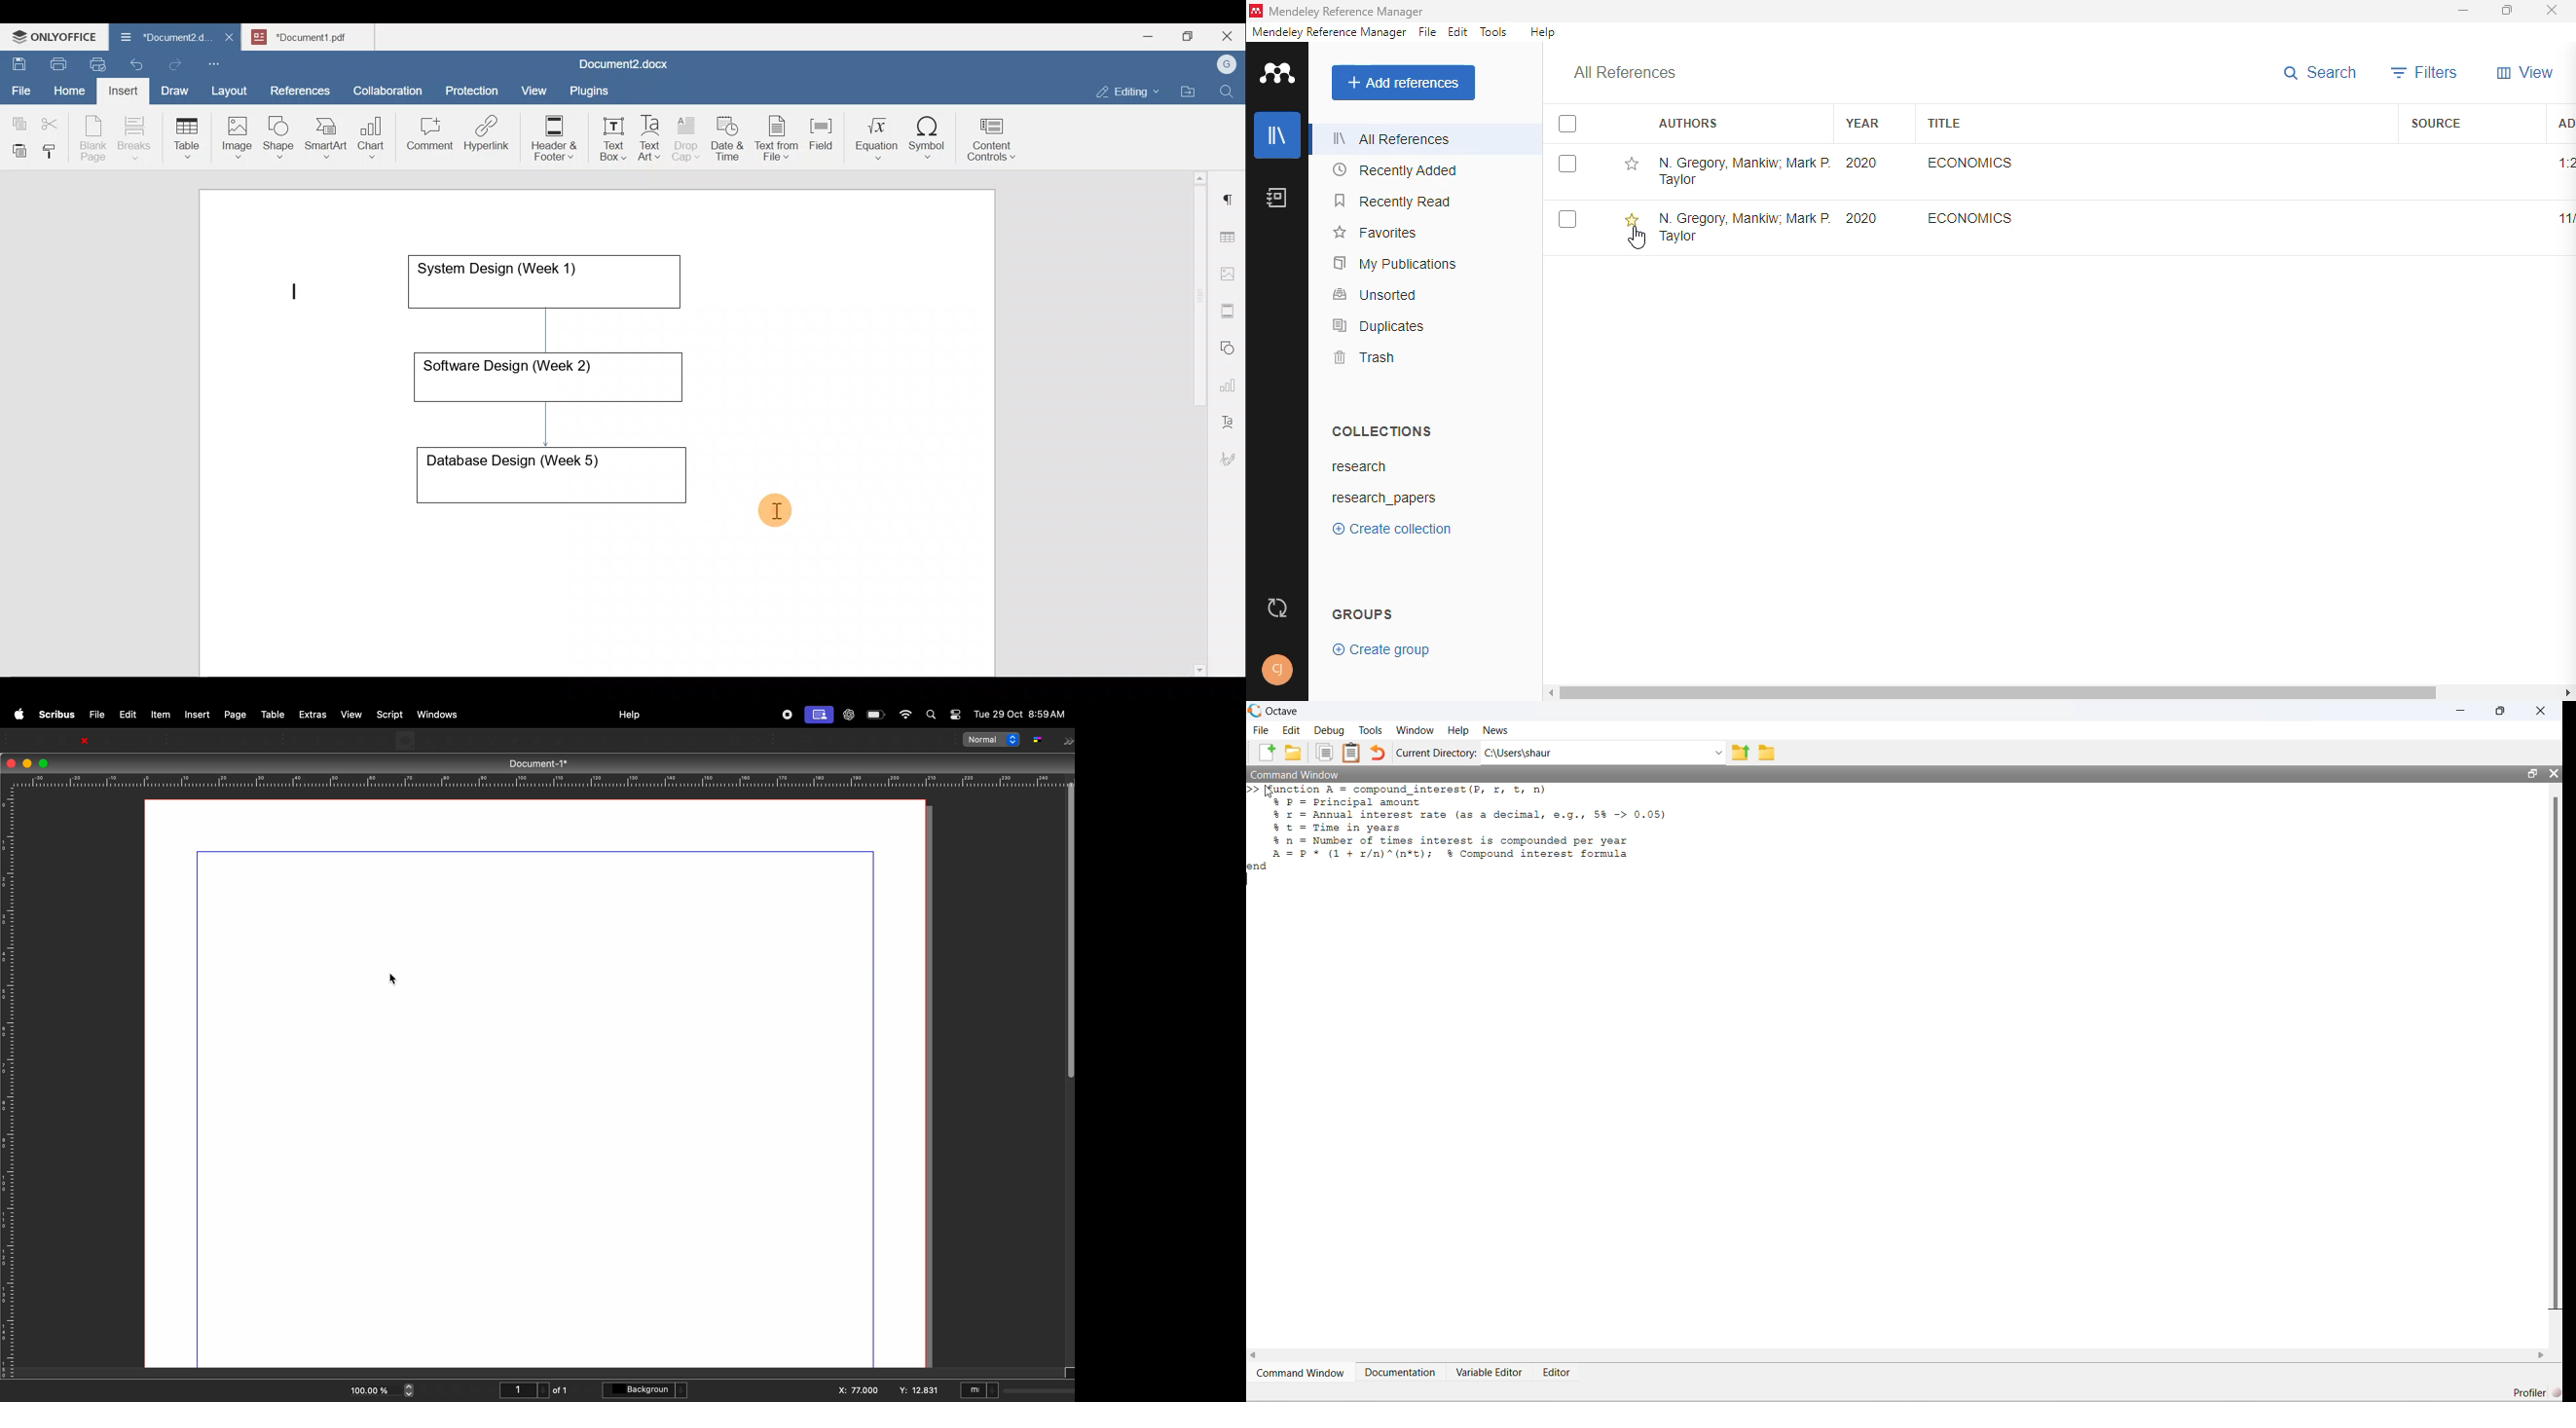 Image resolution: width=2576 pixels, height=1428 pixels. I want to click on trash, so click(1368, 357).